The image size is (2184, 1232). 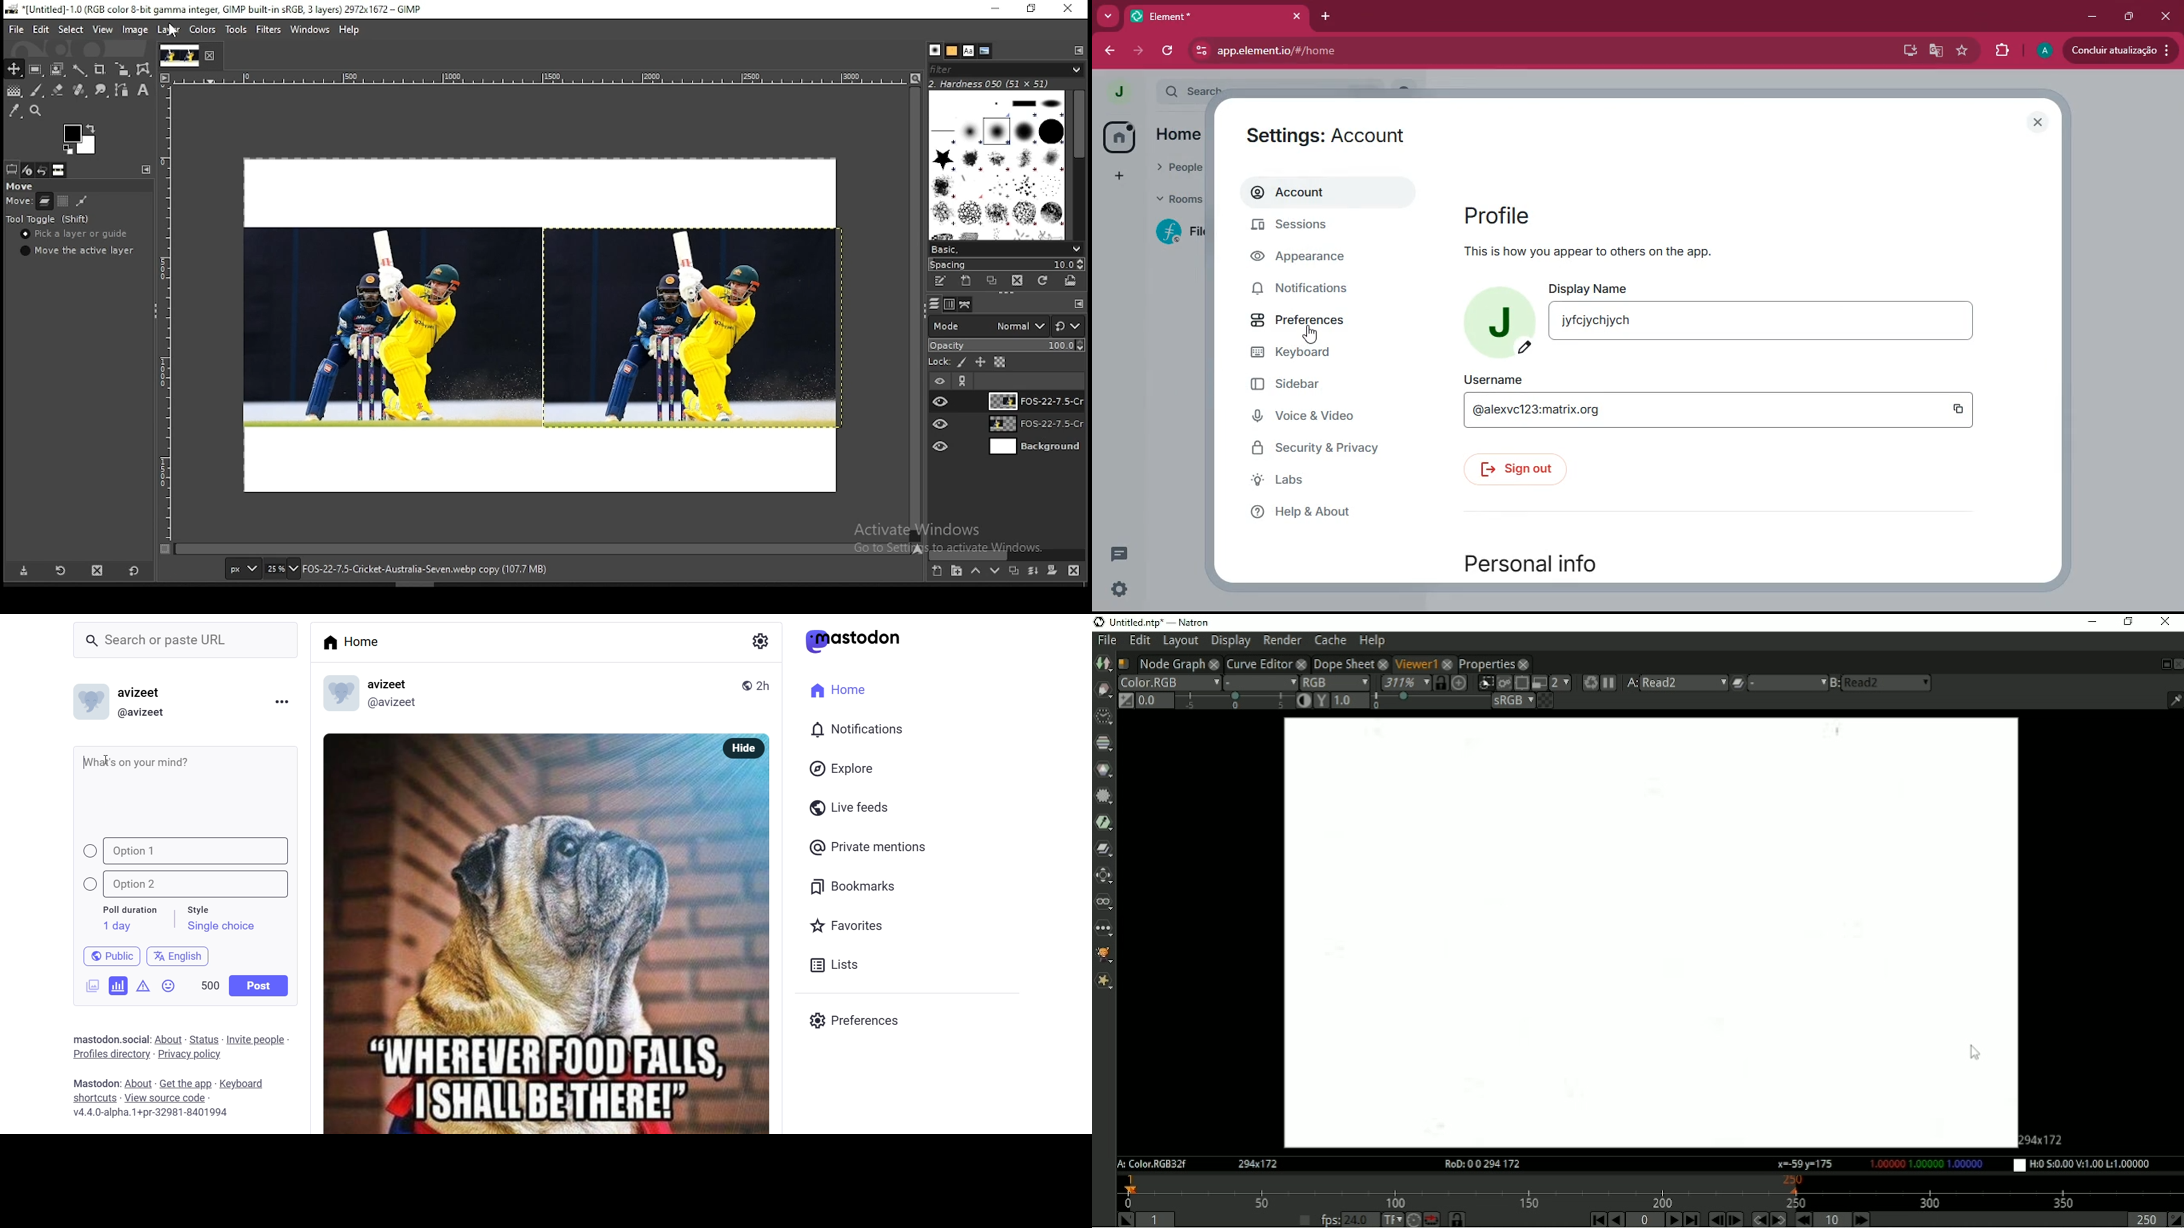 What do you see at coordinates (996, 573) in the screenshot?
I see `move layer on step down` at bounding box center [996, 573].